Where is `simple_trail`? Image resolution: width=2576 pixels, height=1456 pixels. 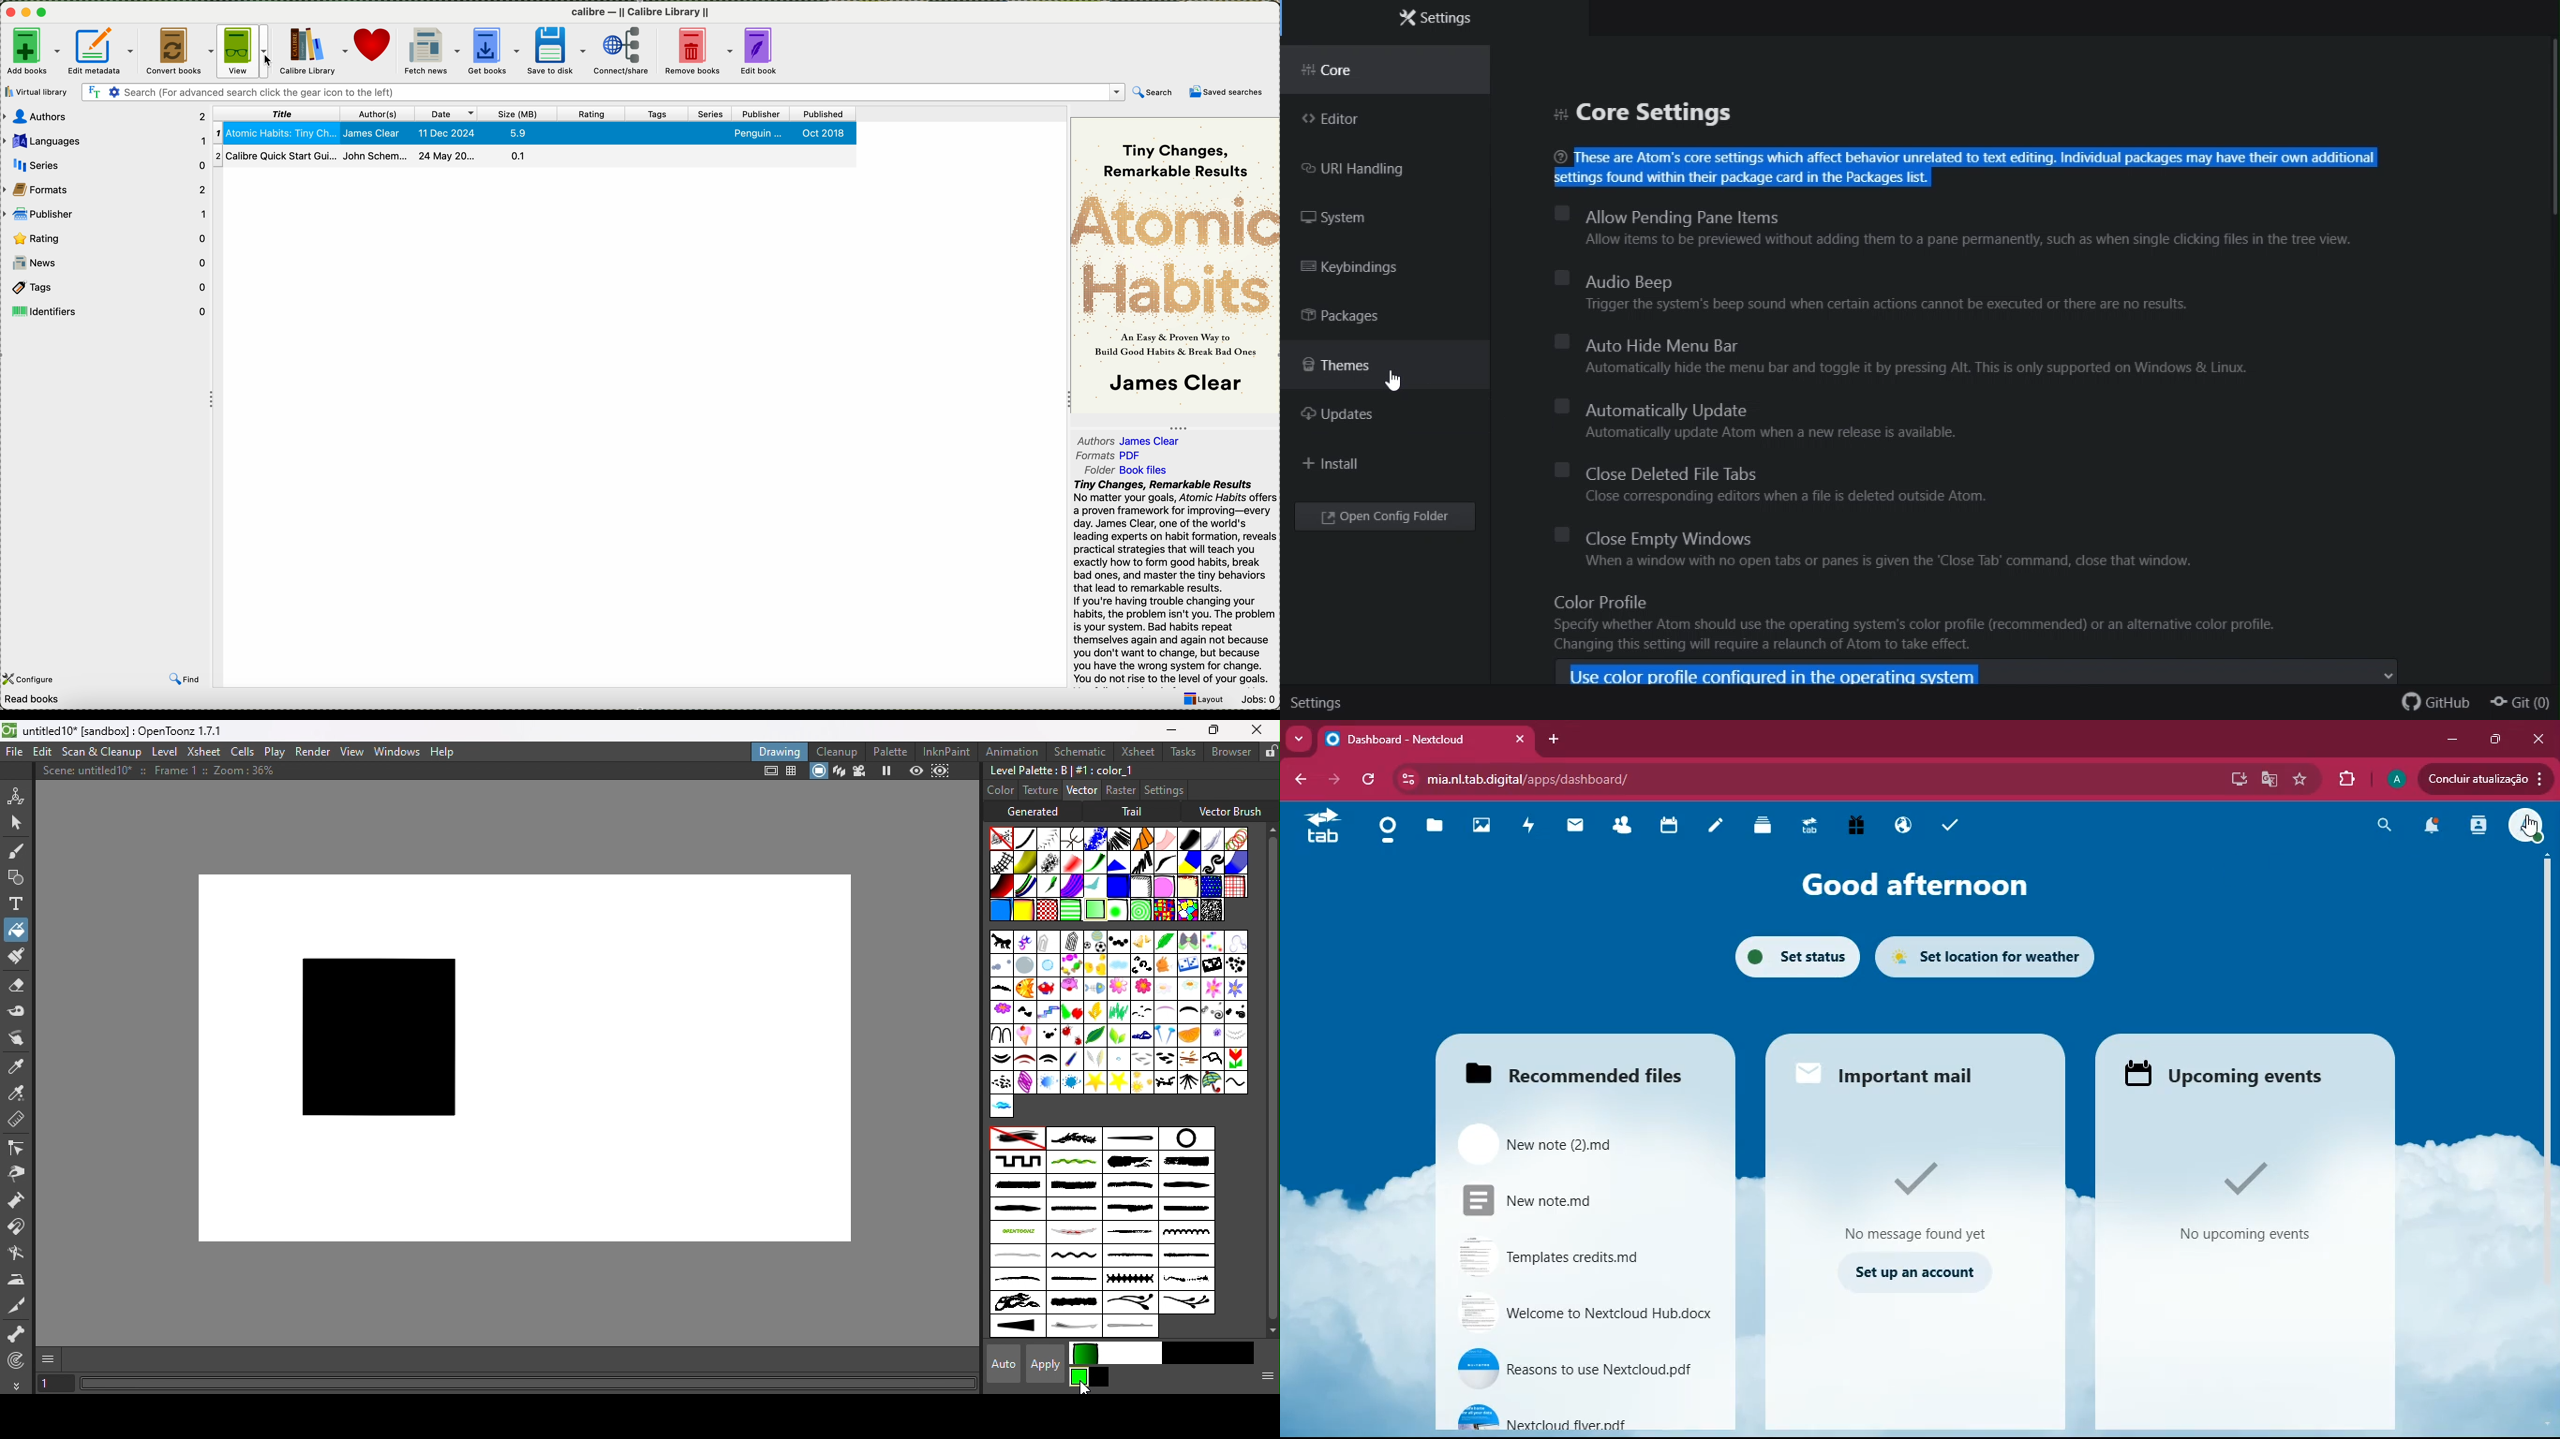
simple_trail is located at coordinates (1016, 1256).